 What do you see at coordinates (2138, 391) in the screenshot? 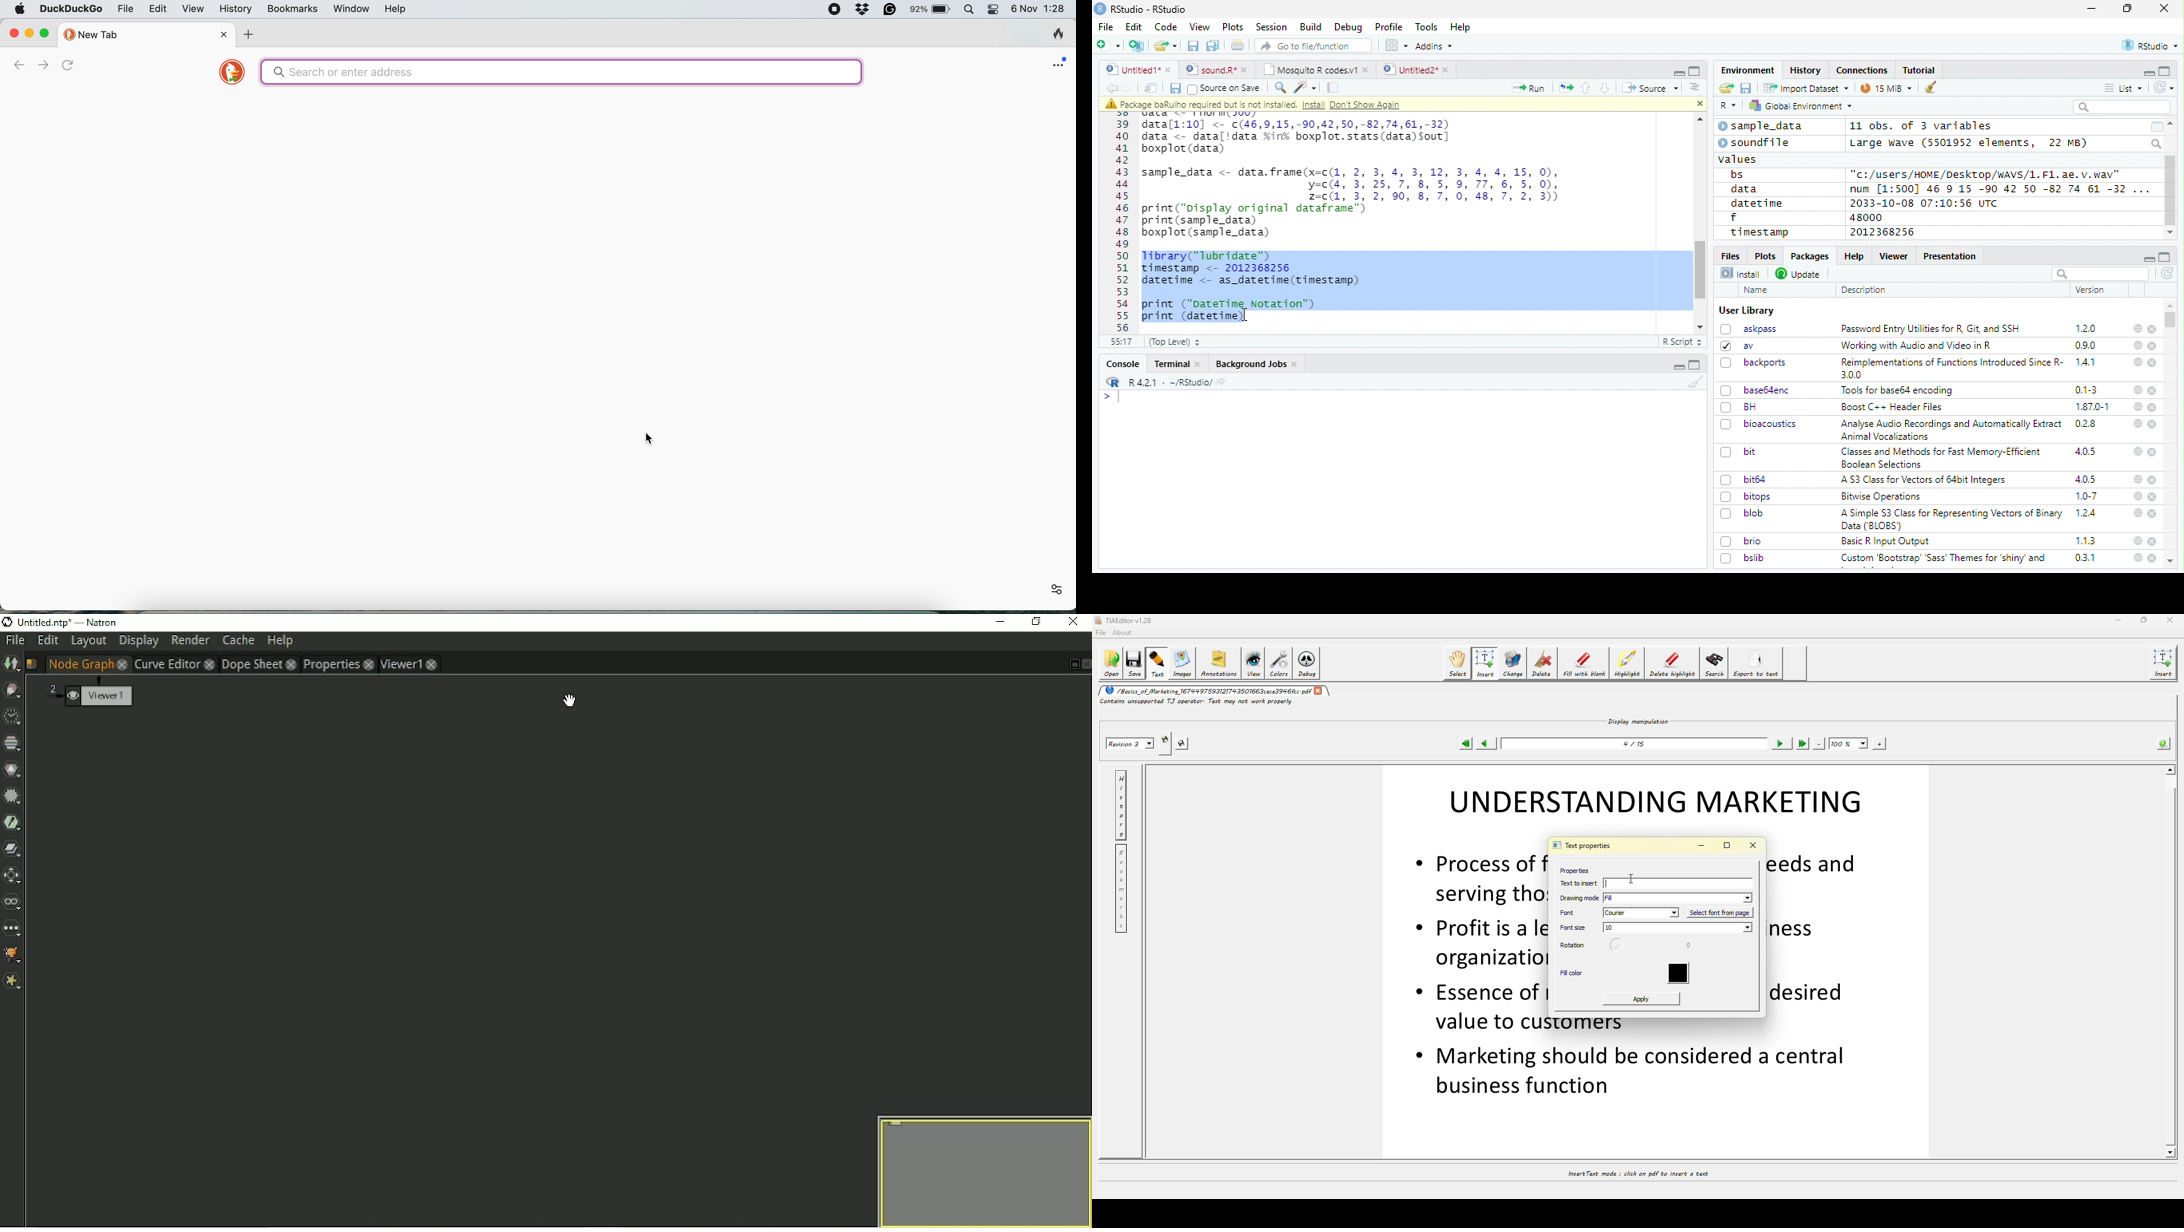
I see `help` at bounding box center [2138, 391].